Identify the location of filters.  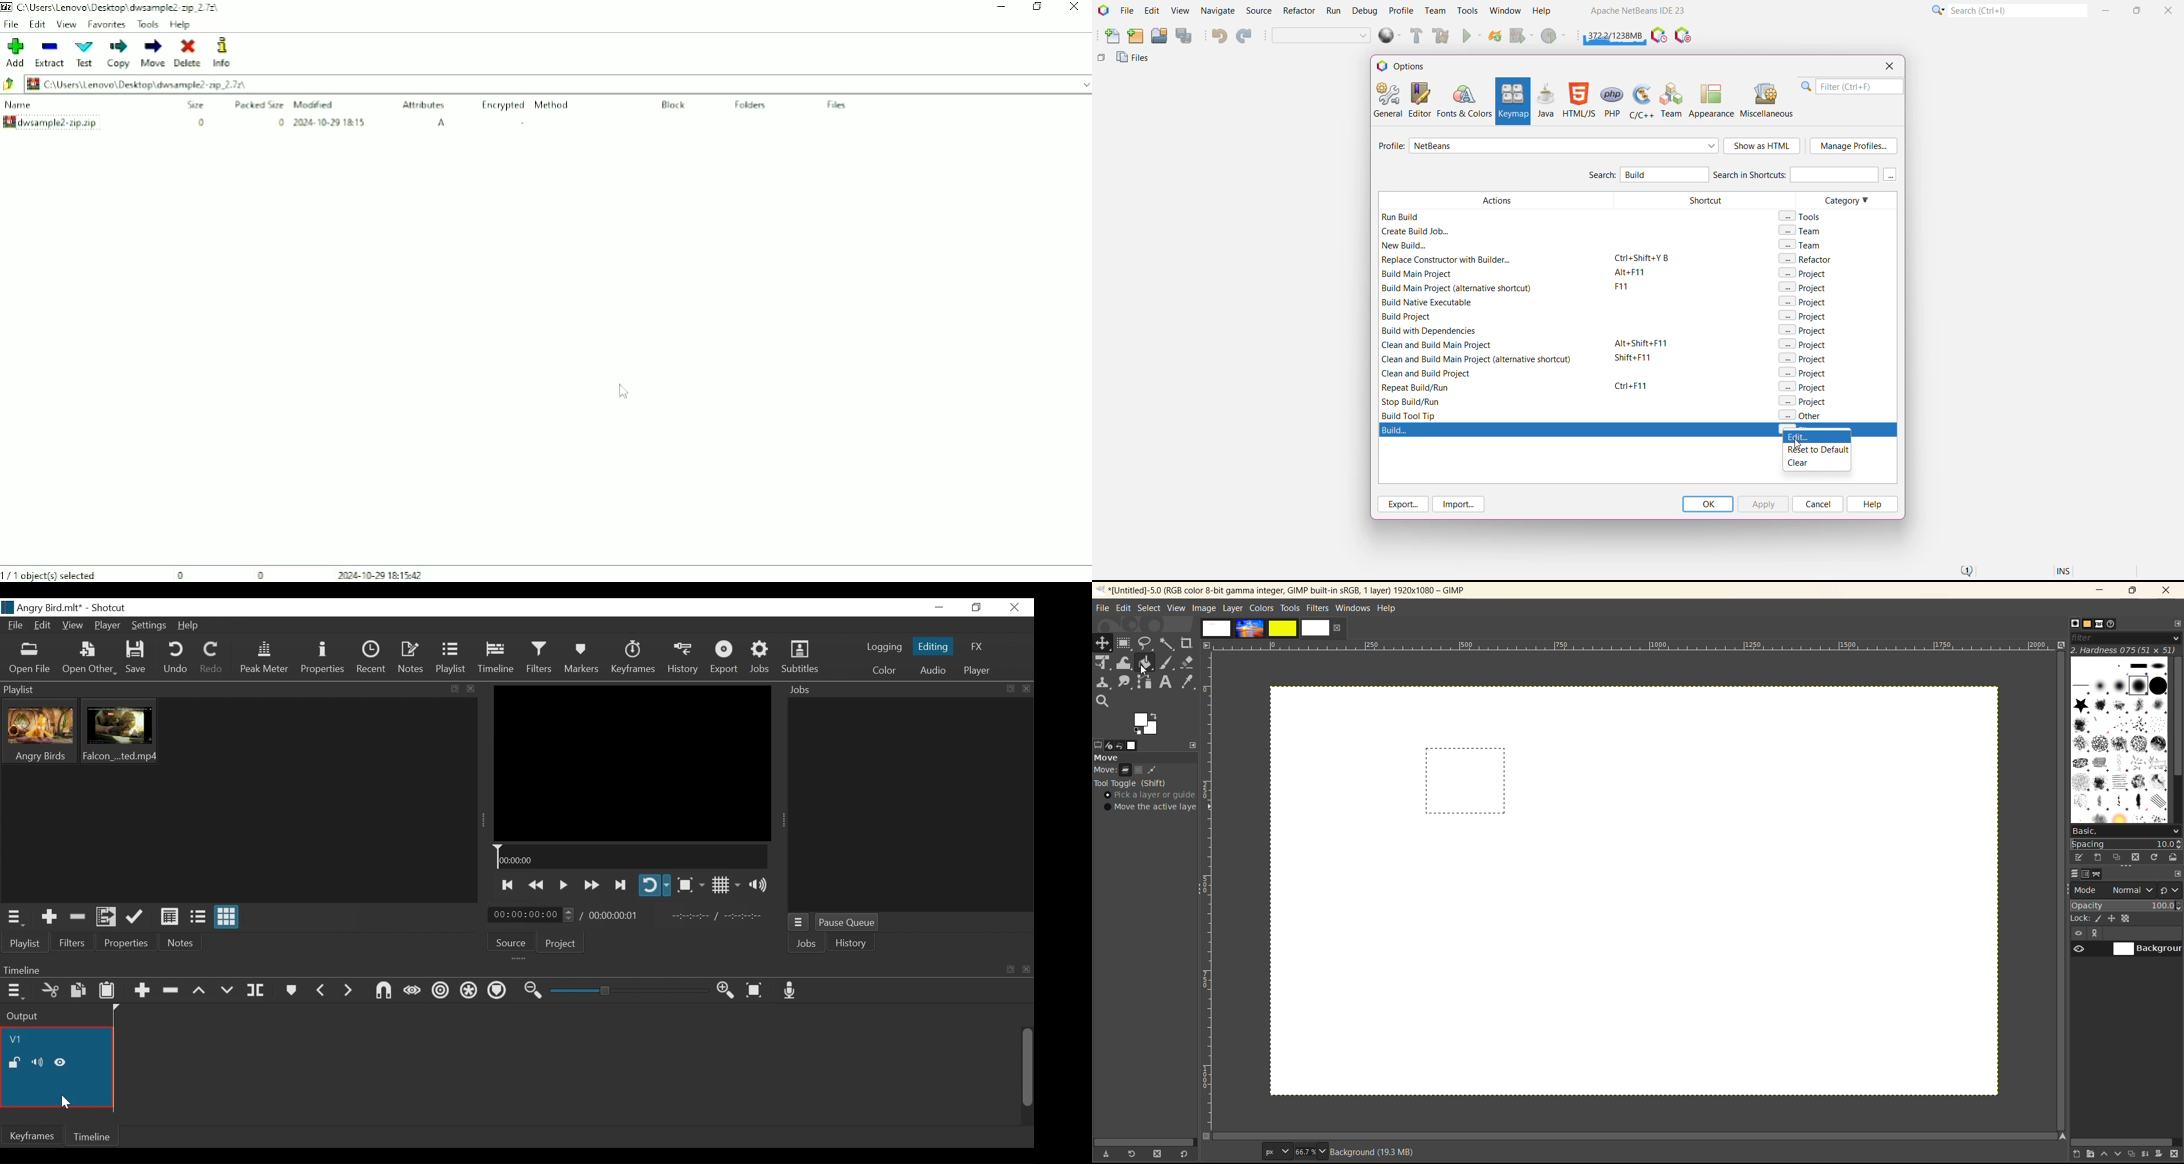
(1318, 608).